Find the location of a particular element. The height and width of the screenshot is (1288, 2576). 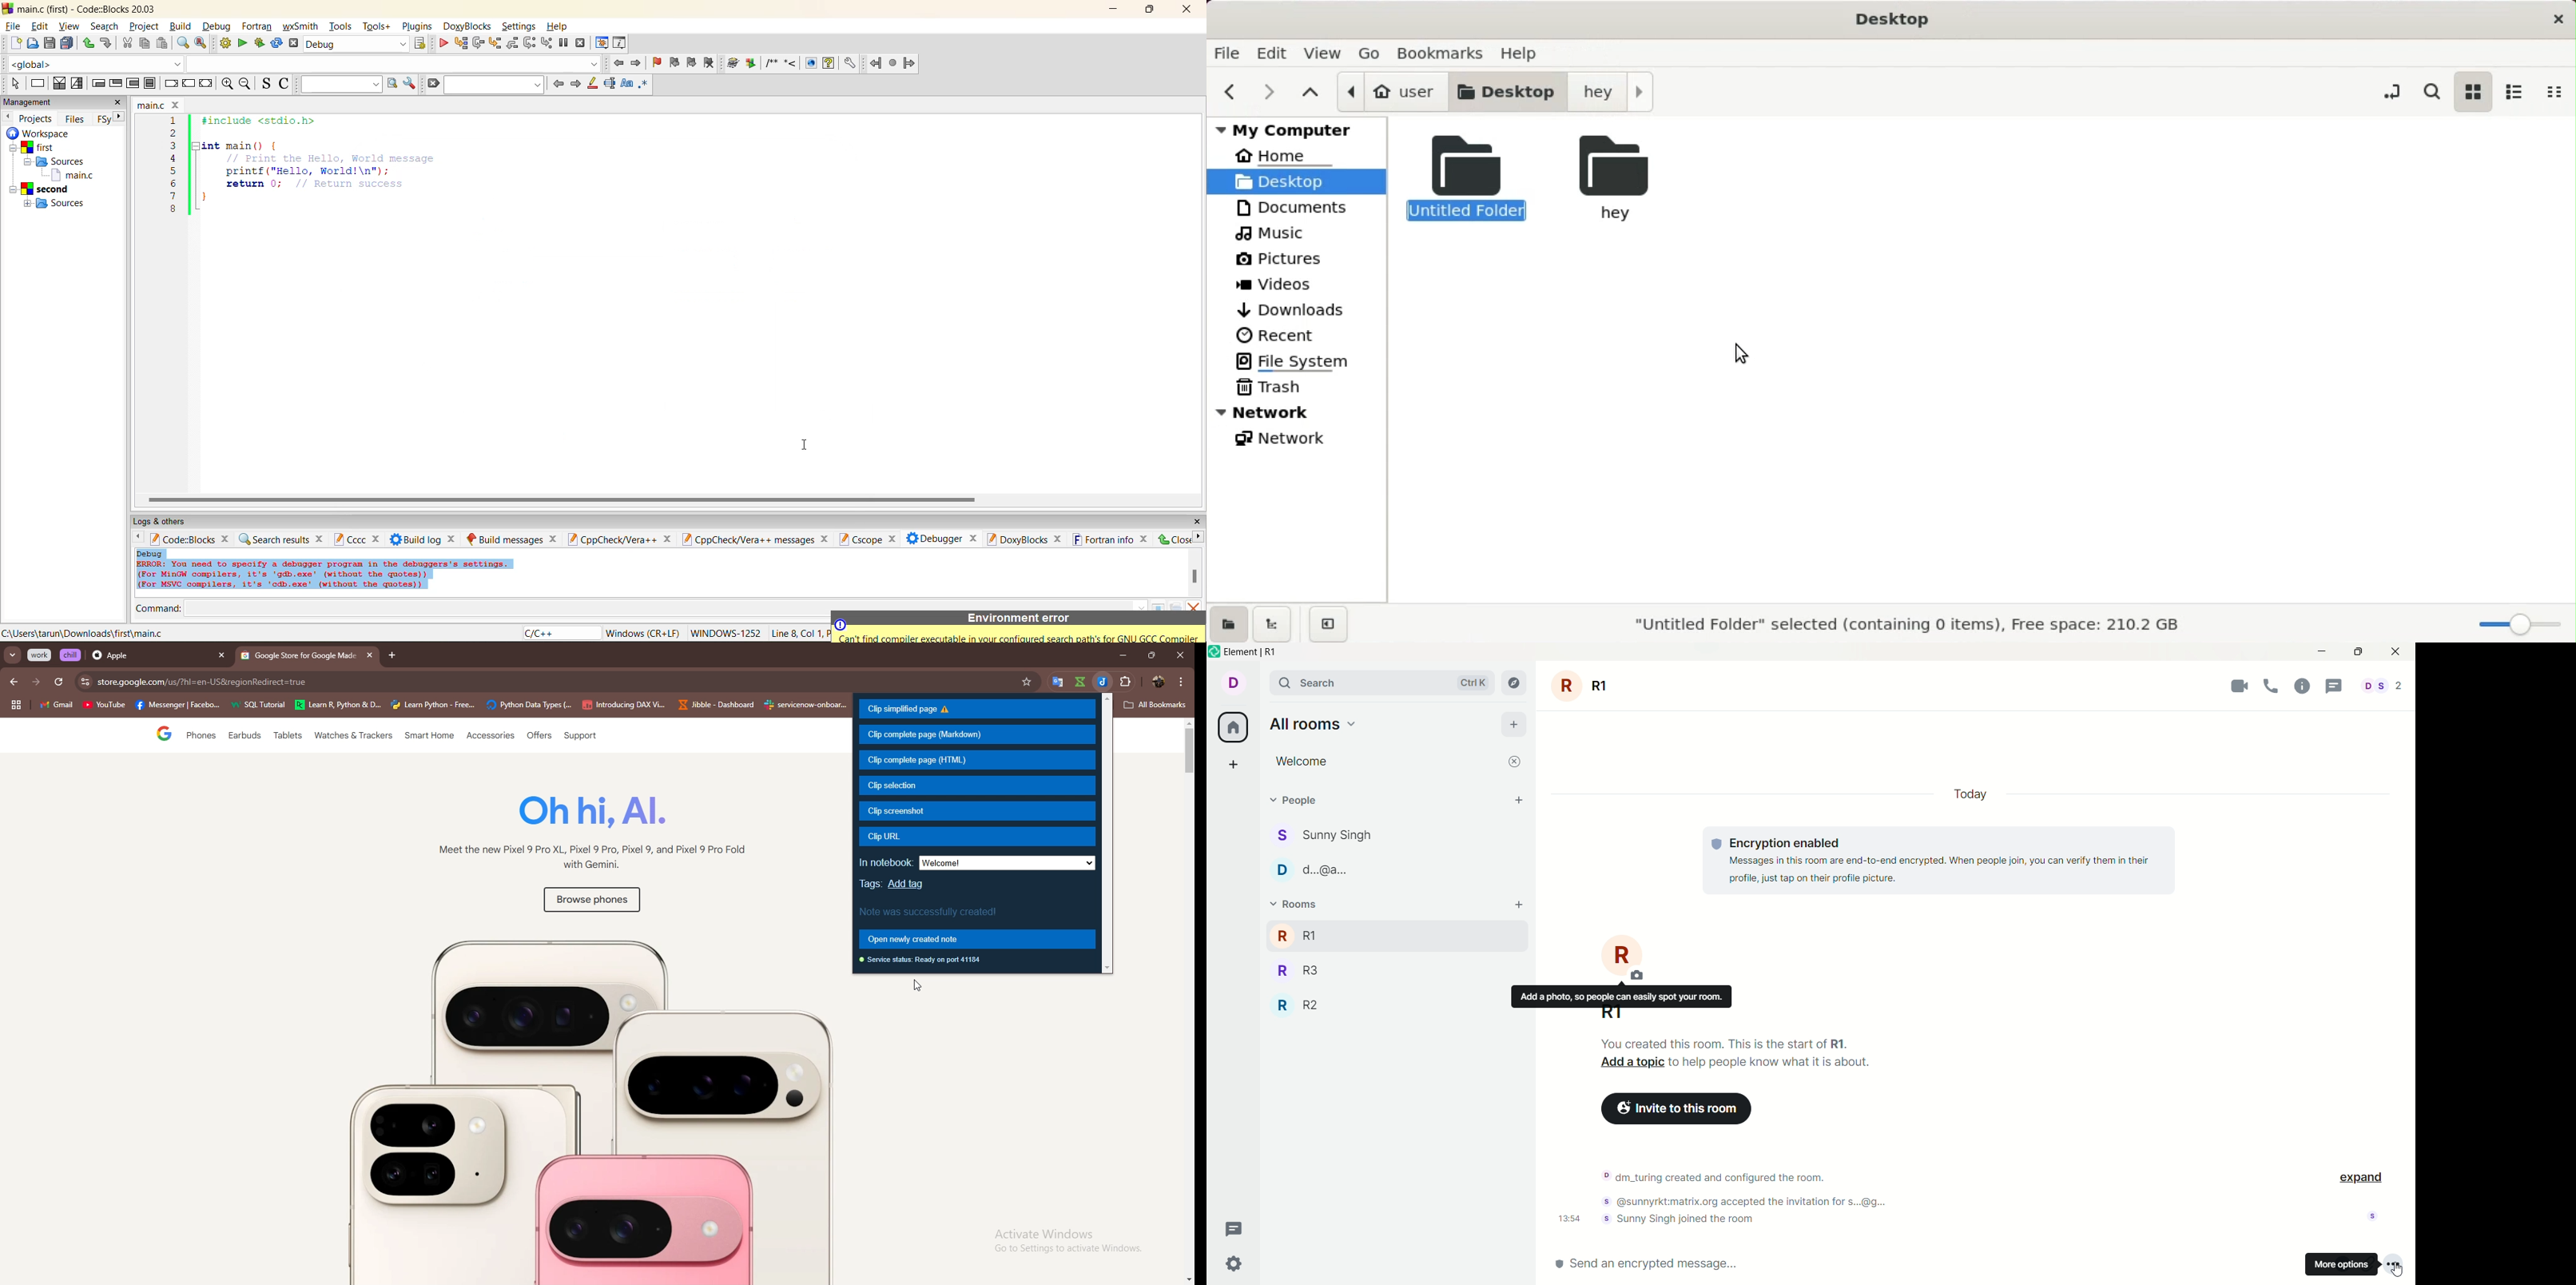

file is located at coordinates (1228, 52).